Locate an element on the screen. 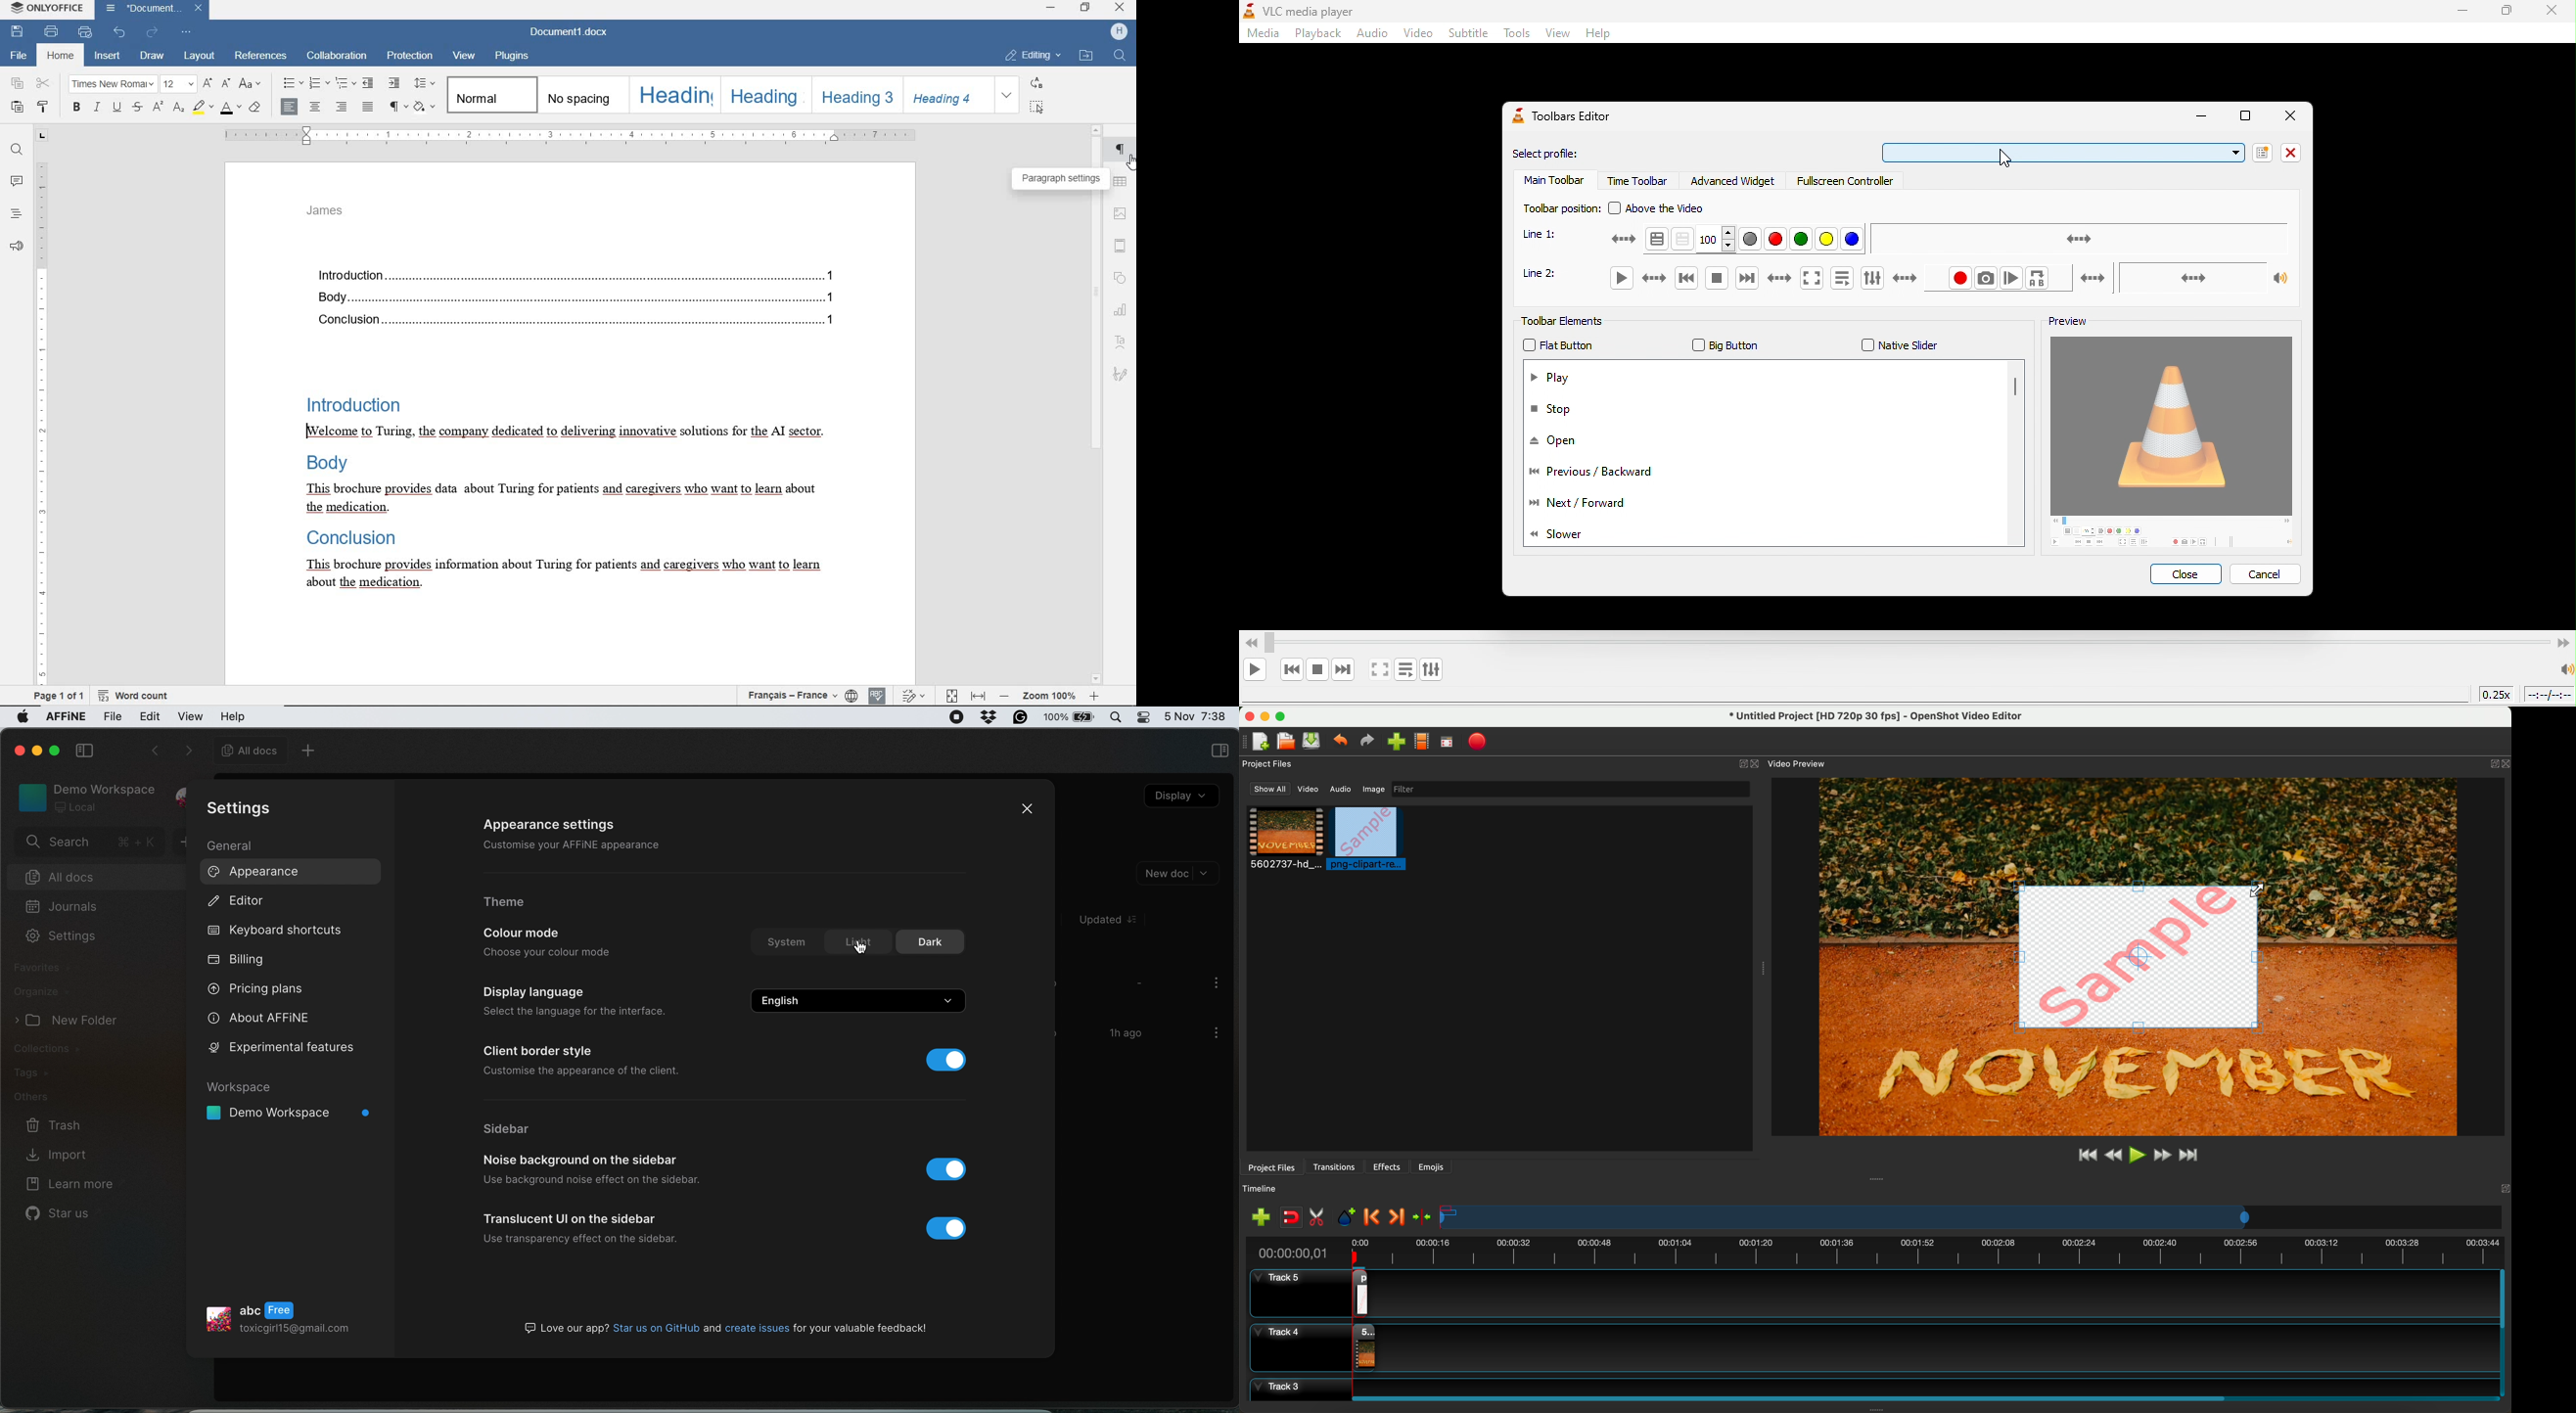  stop is located at coordinates (1561, 410).